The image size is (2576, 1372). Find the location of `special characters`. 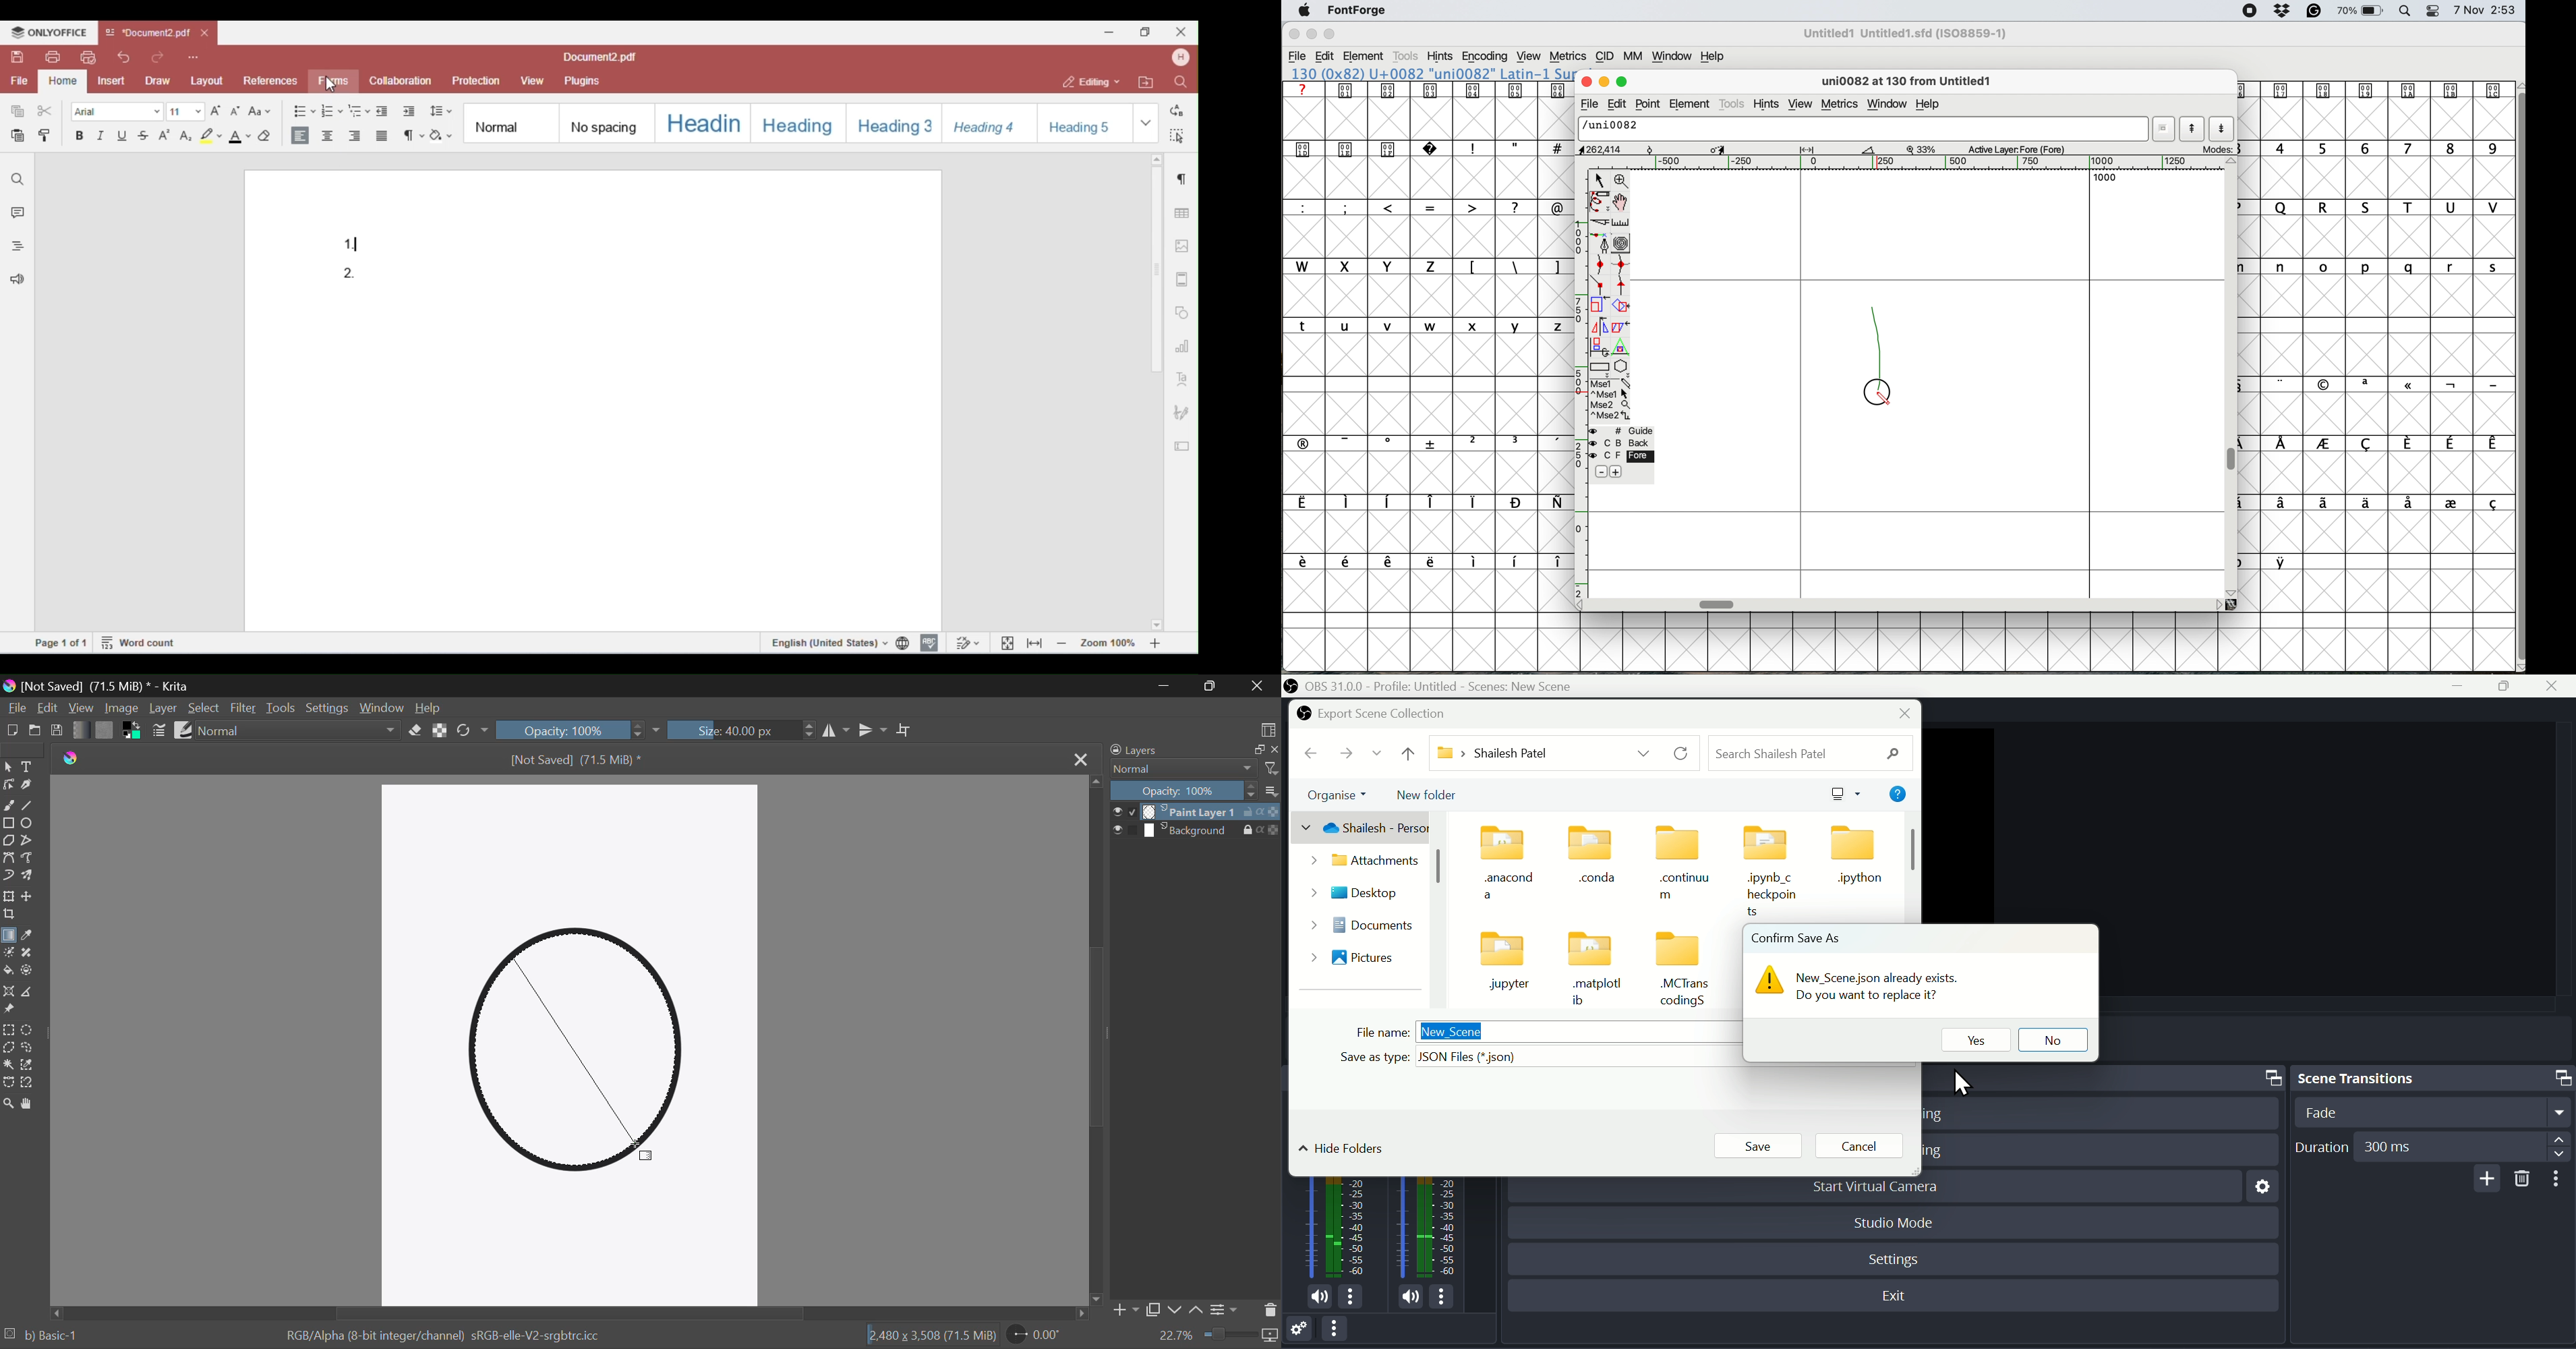

special characters is located at coordinates (1422, 207).